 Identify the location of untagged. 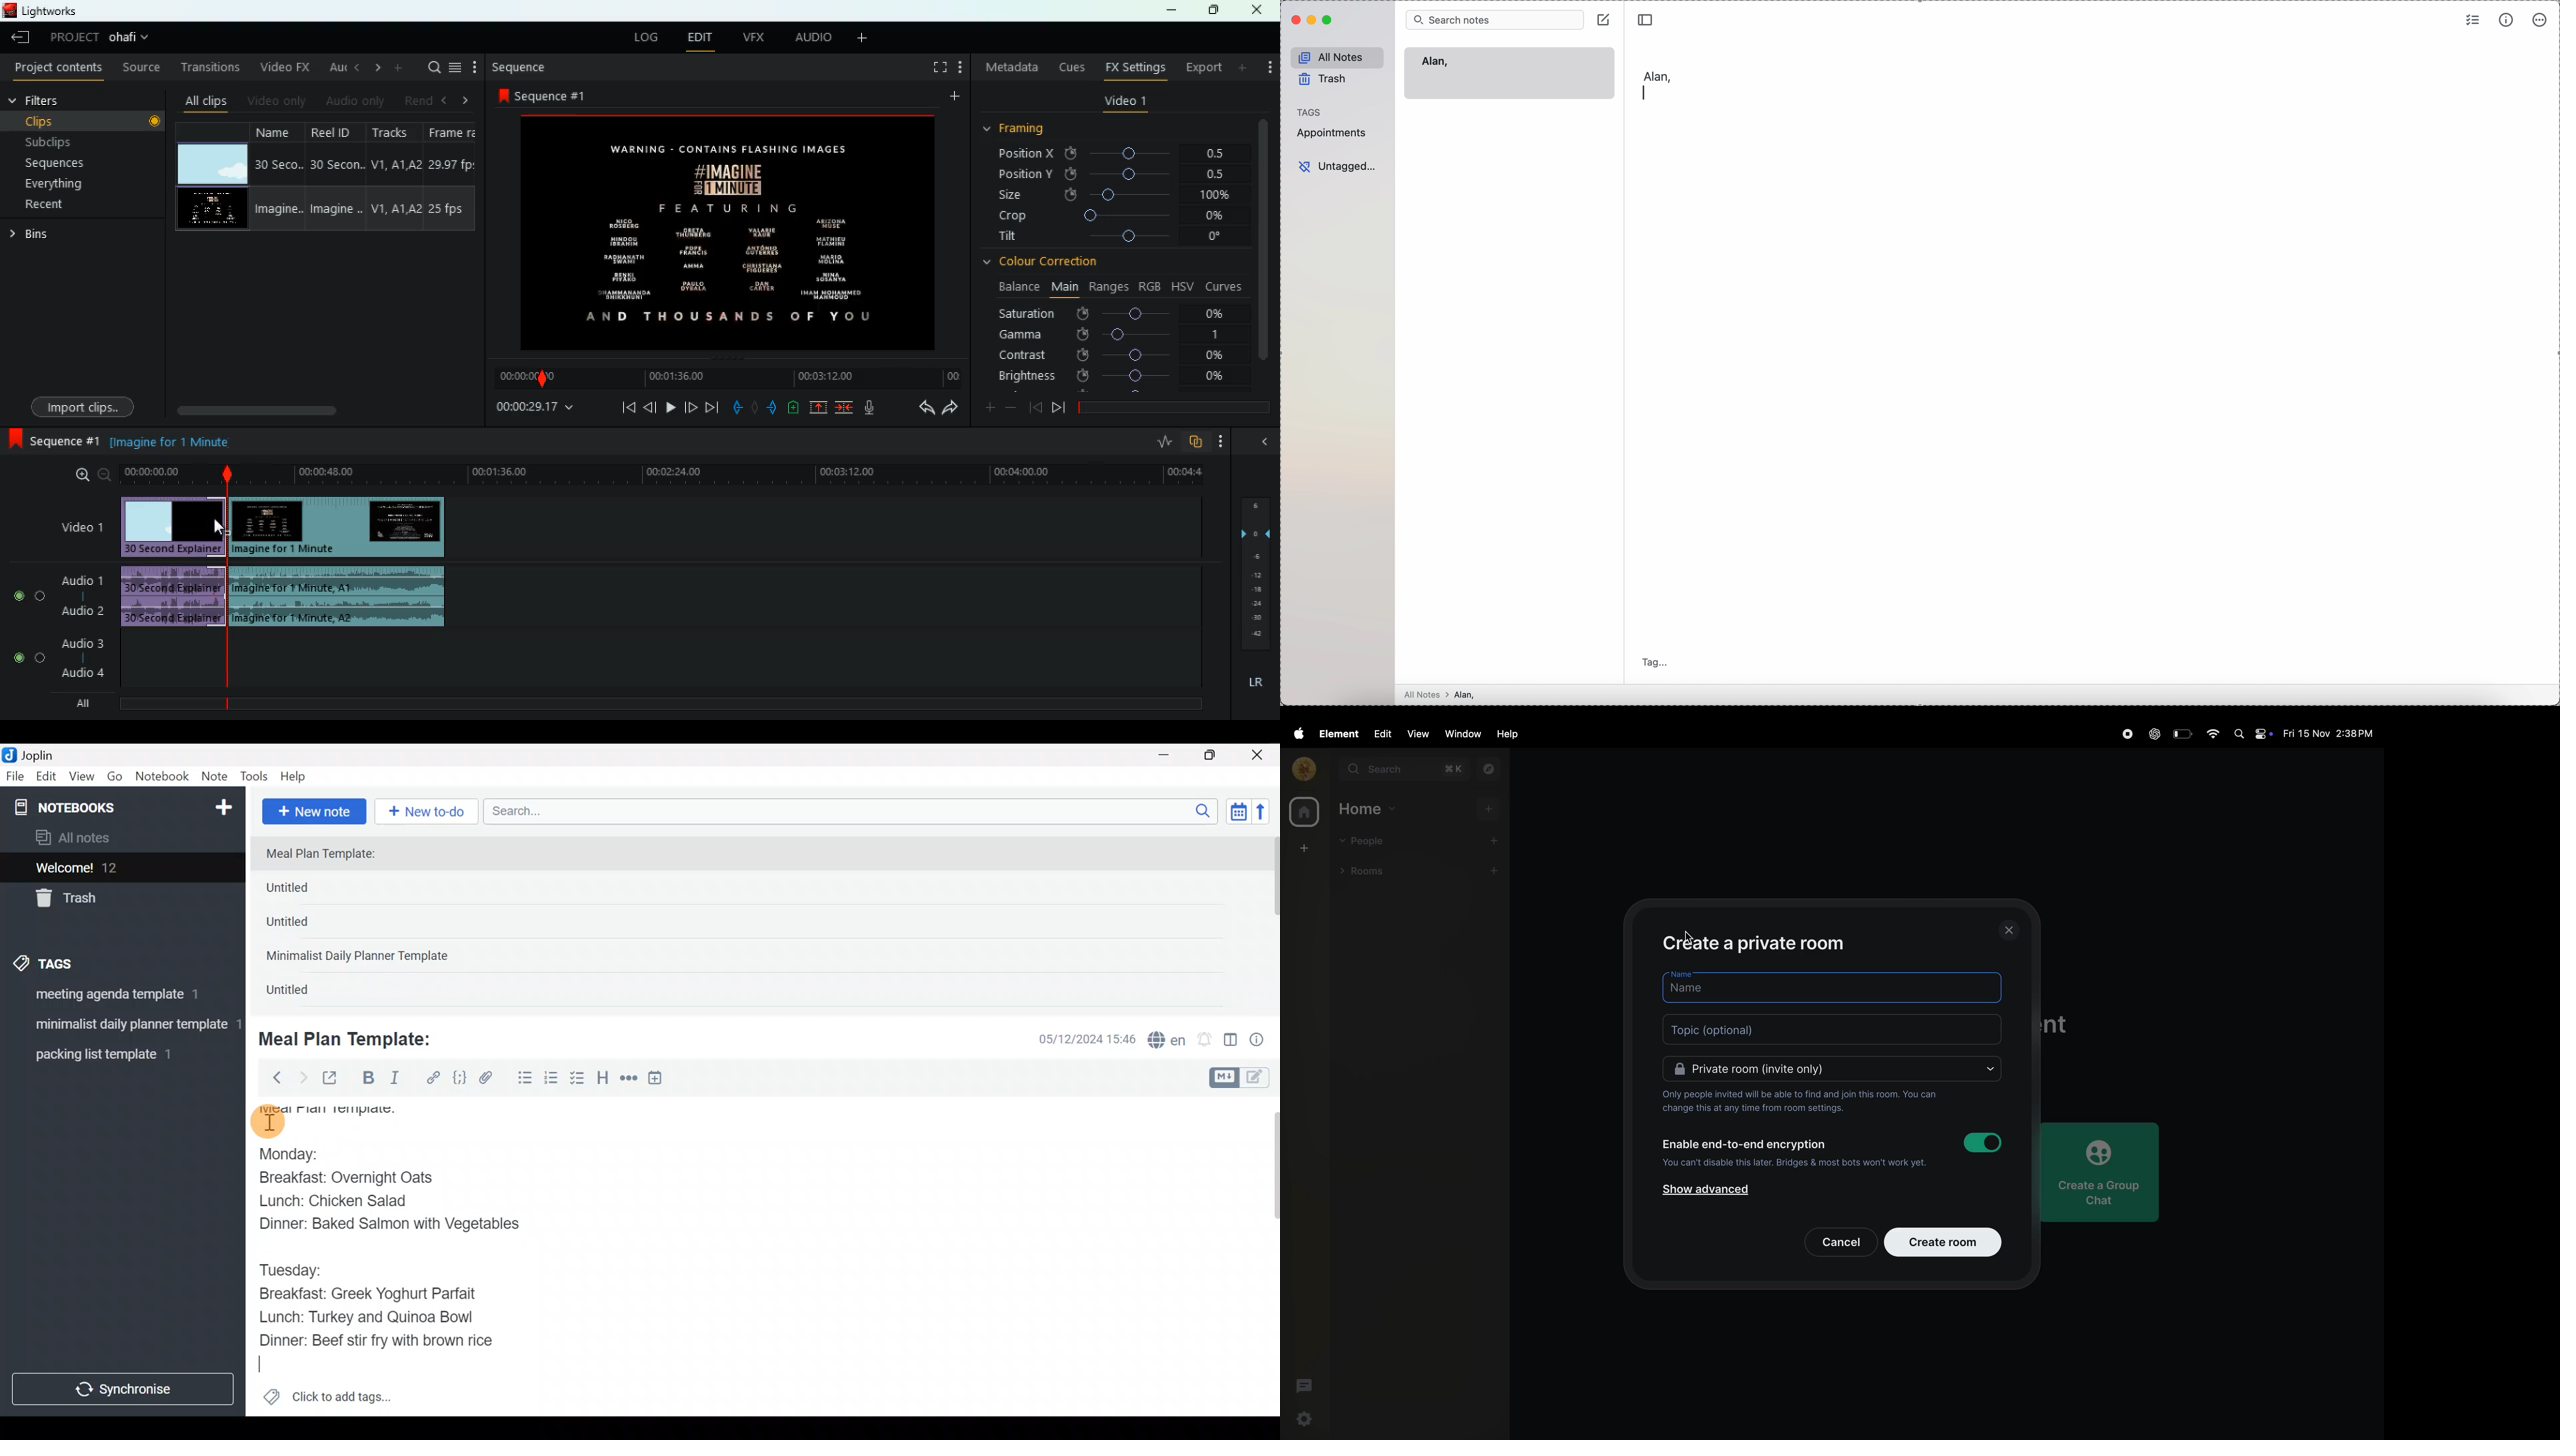
(1338, 167).